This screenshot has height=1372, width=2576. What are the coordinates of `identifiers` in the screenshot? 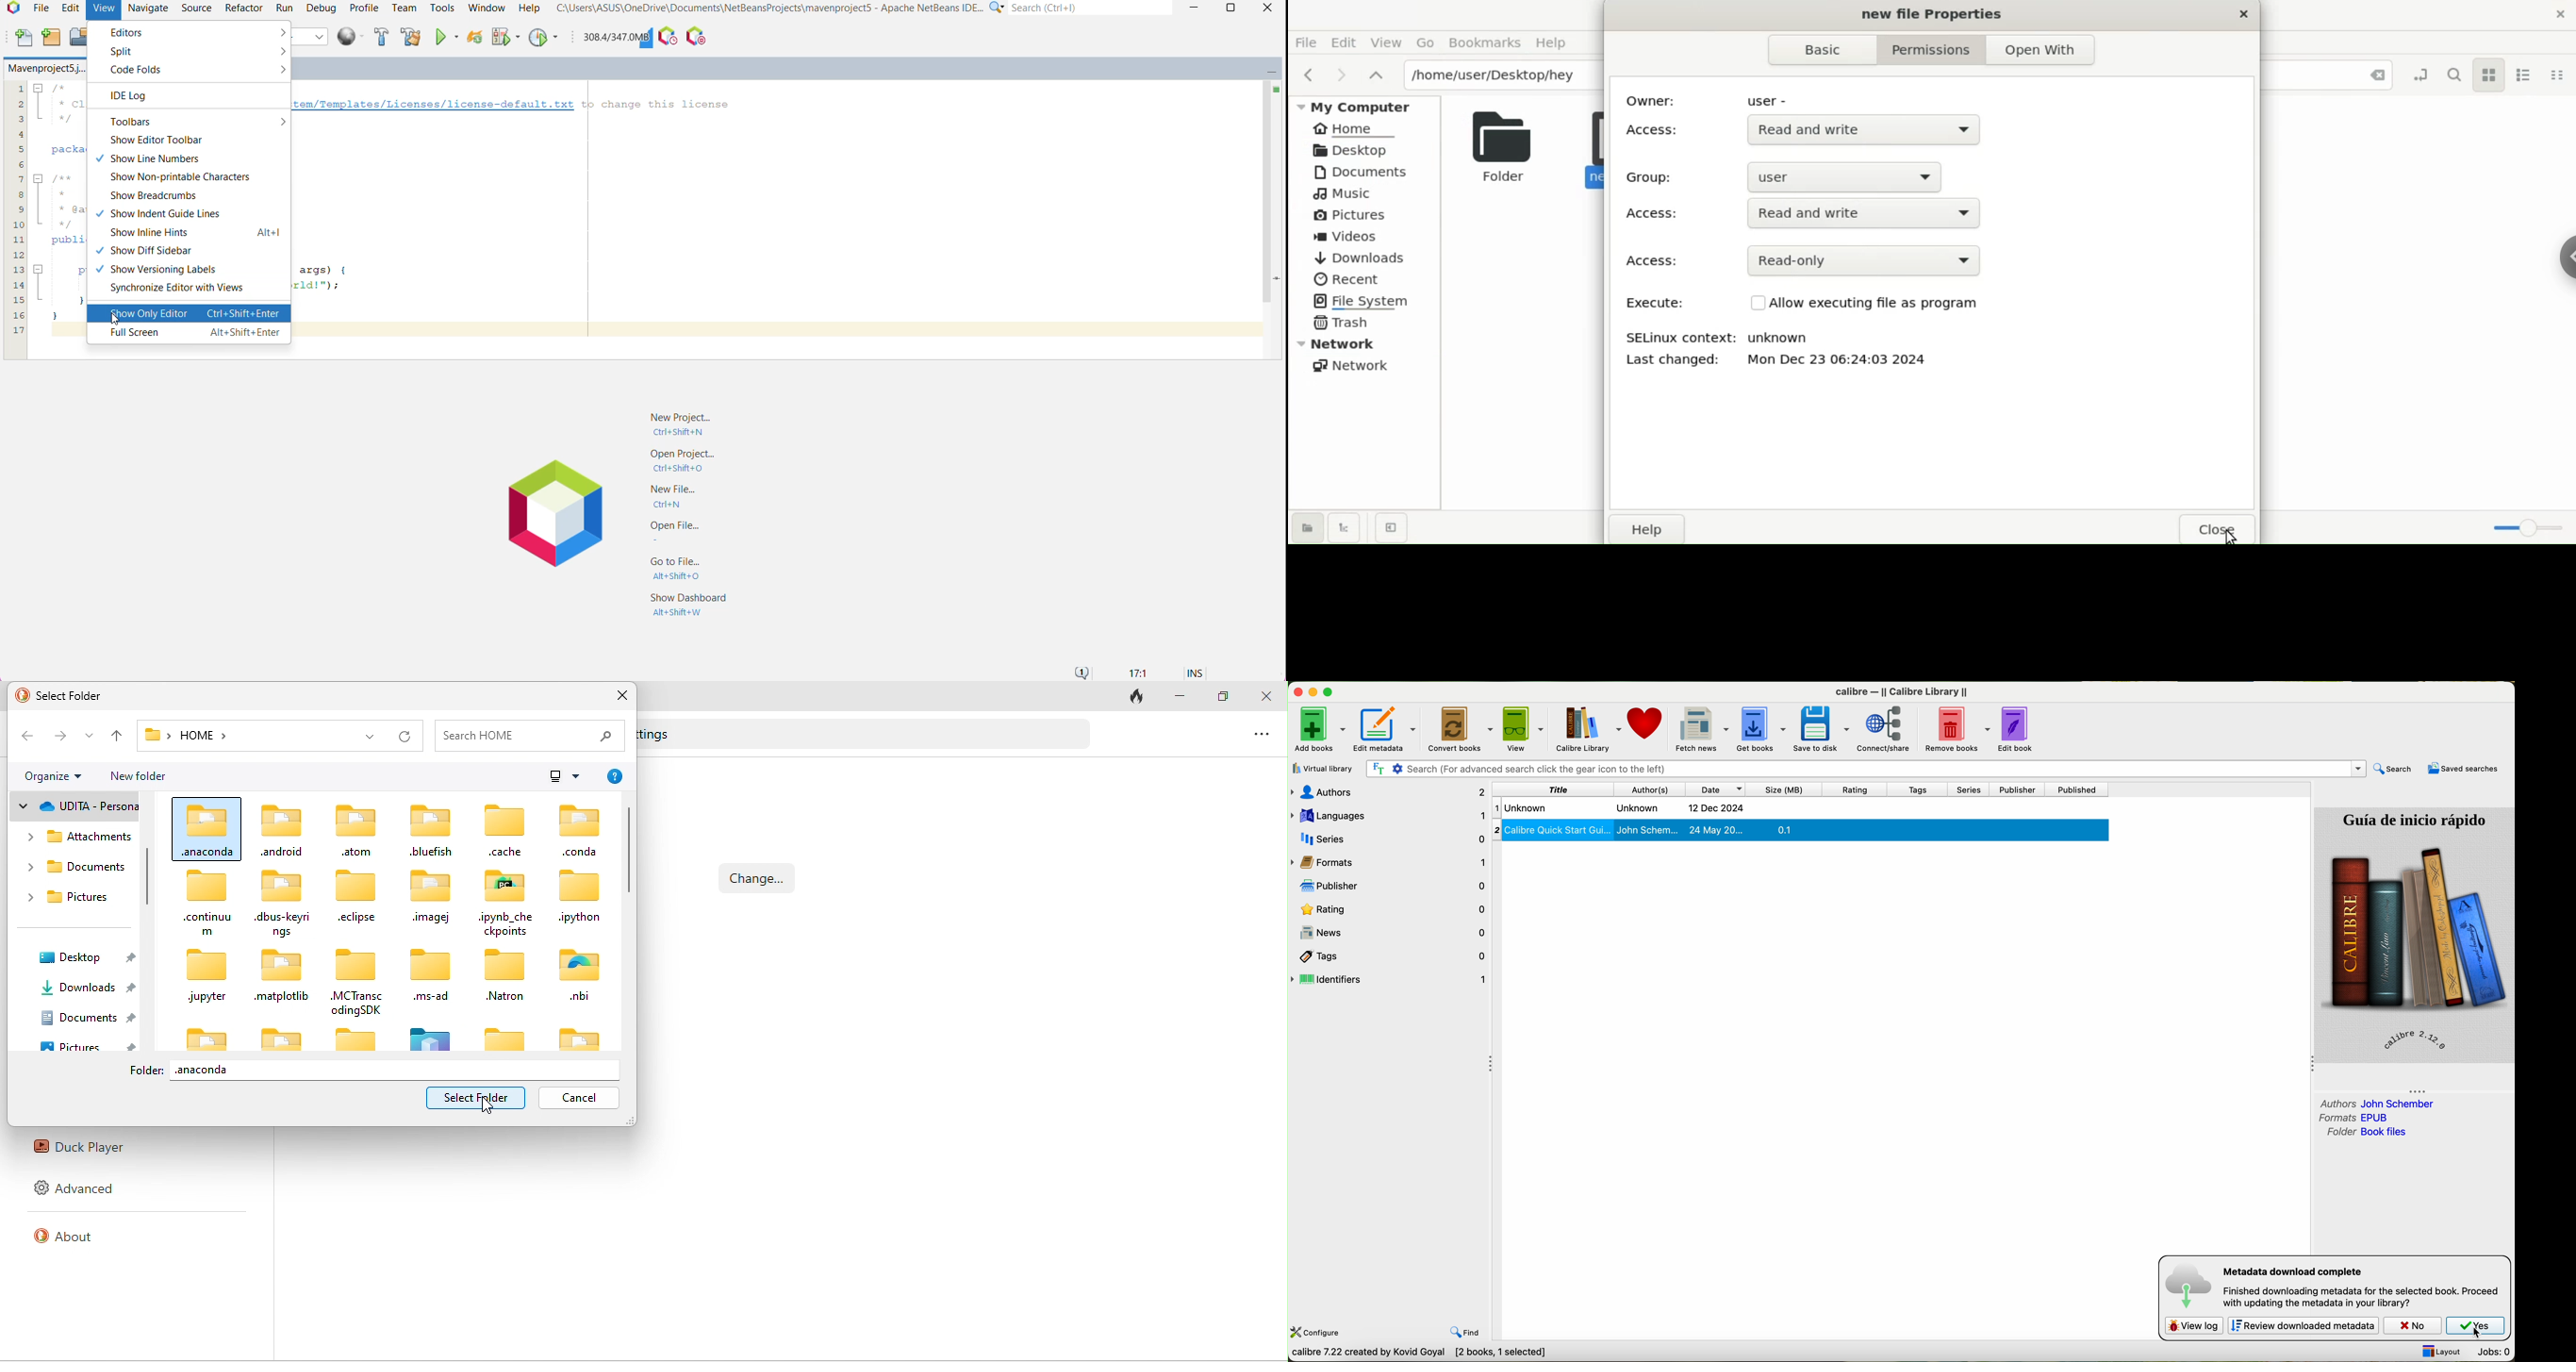 It's located at (1392, 980).